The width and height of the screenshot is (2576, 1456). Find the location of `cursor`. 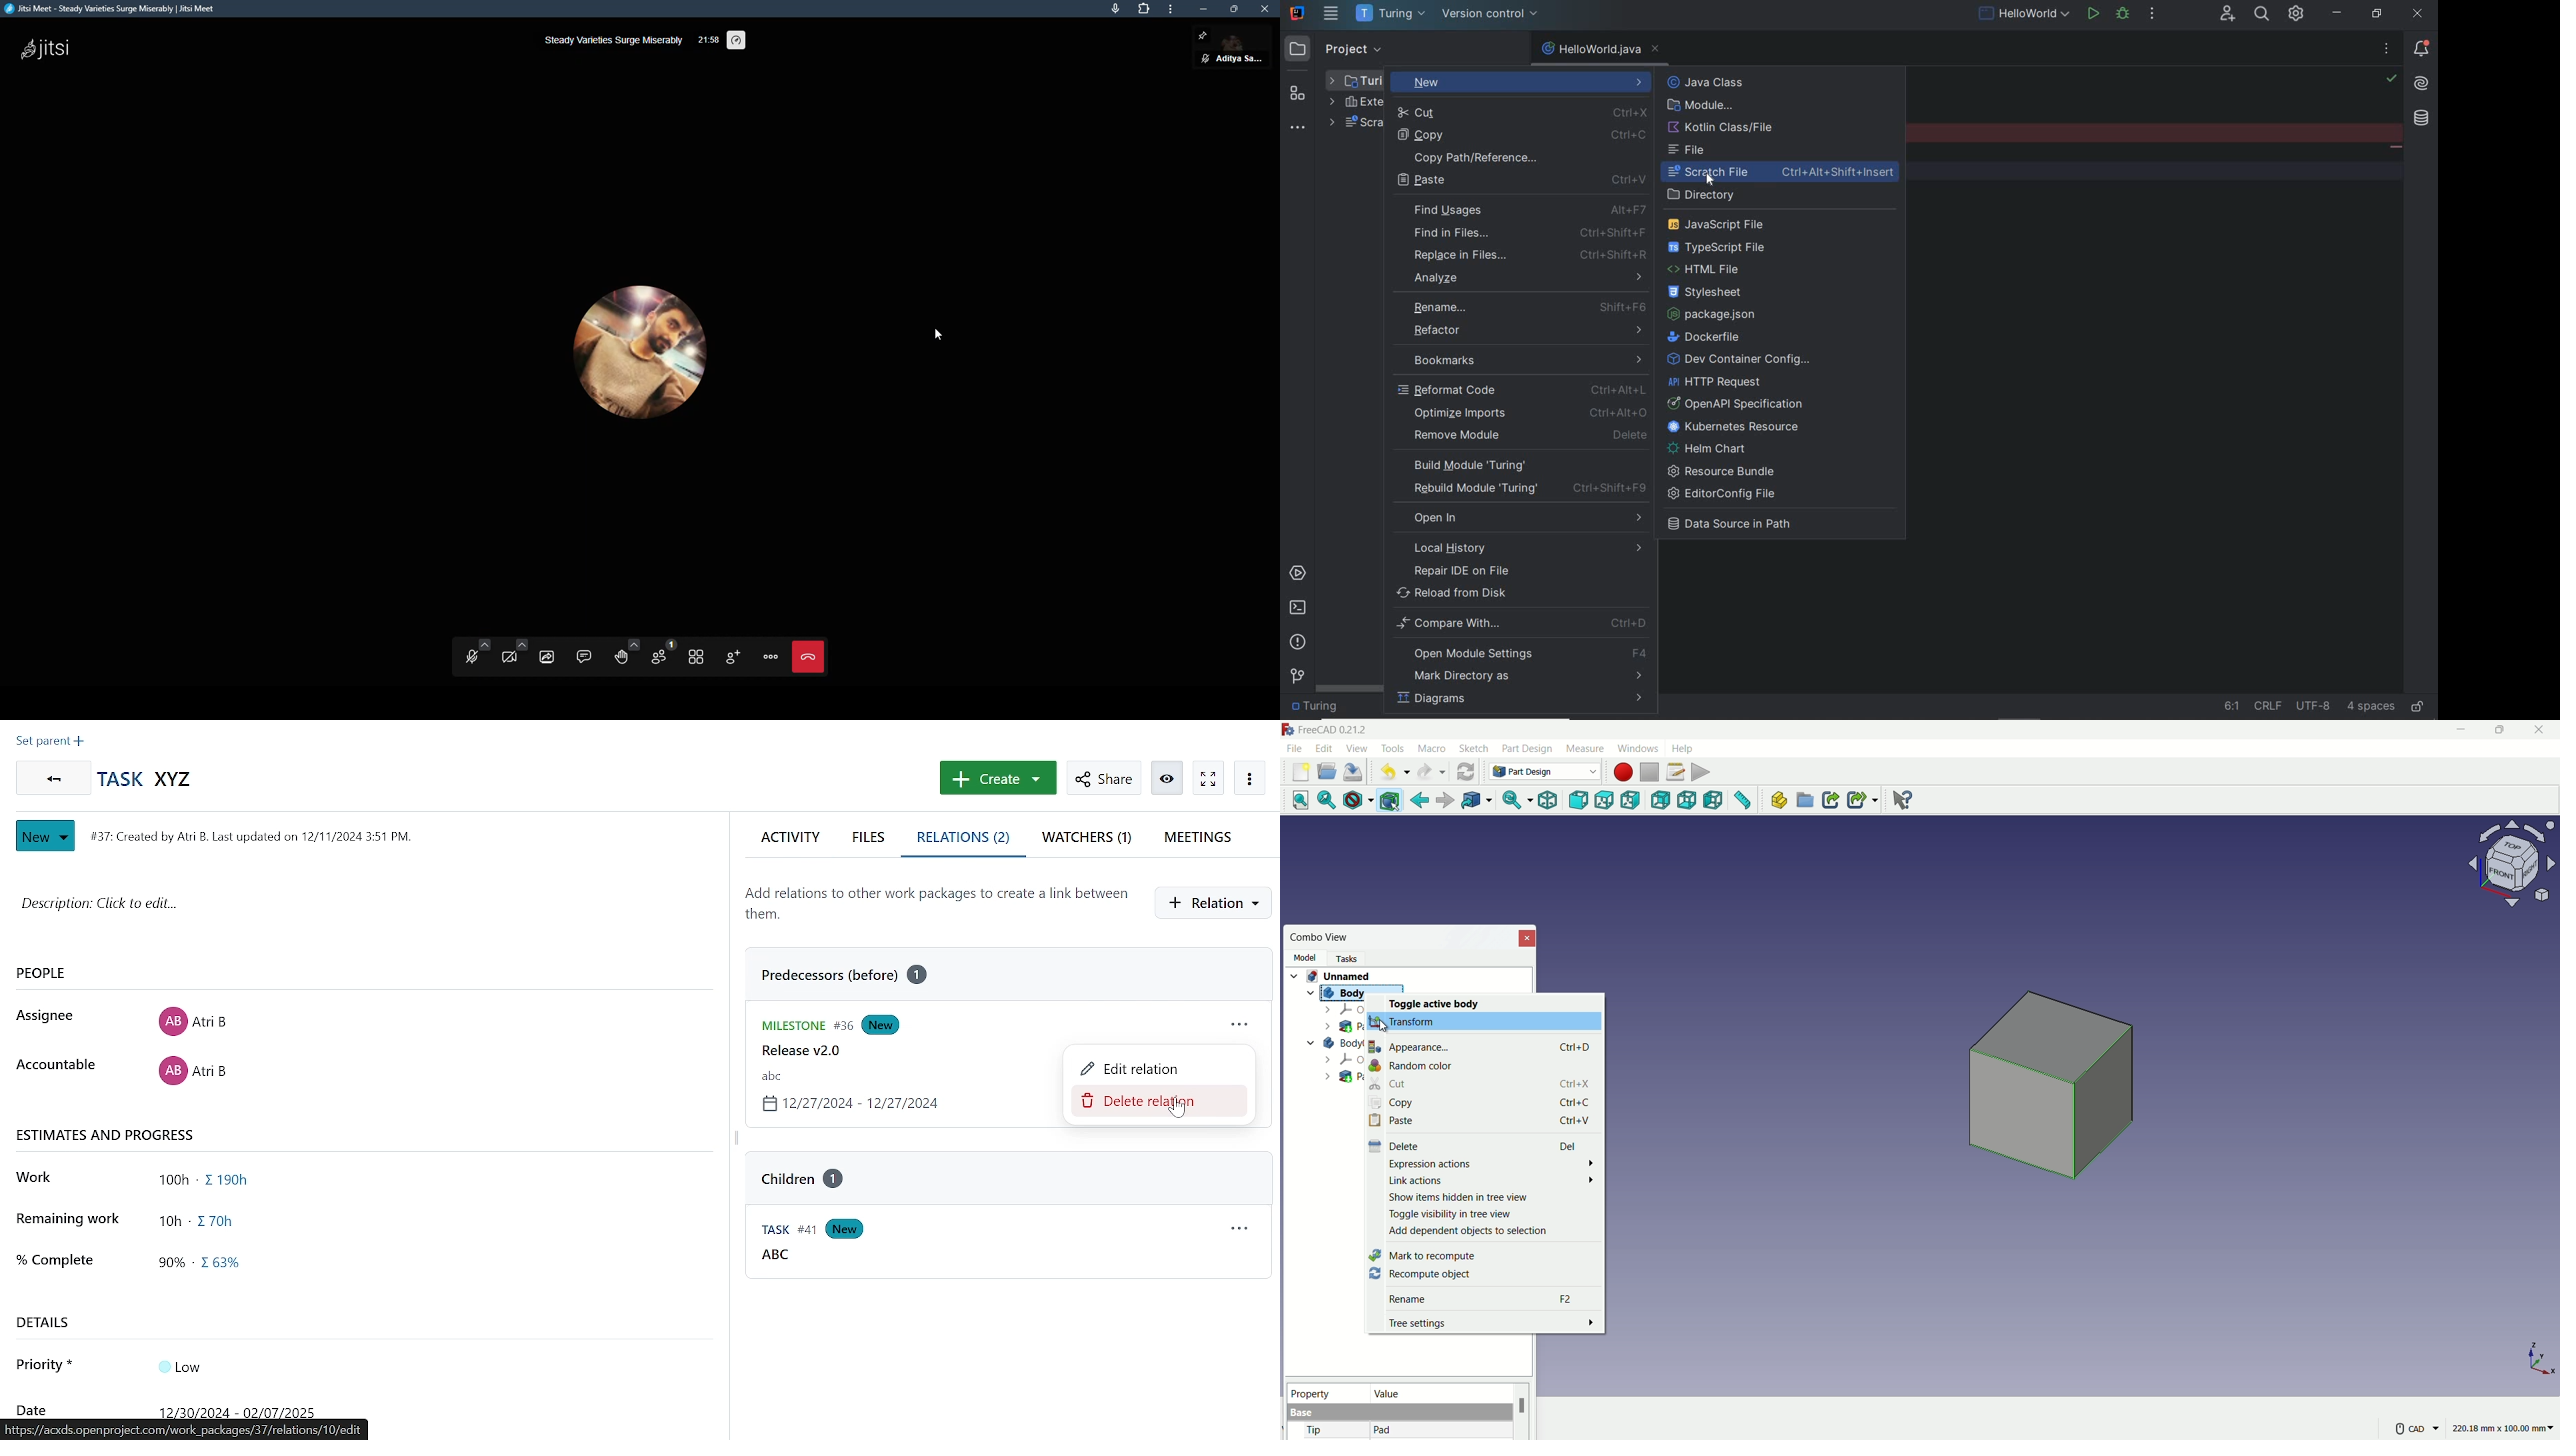

cursor is located at coordinates (1387, 1027).